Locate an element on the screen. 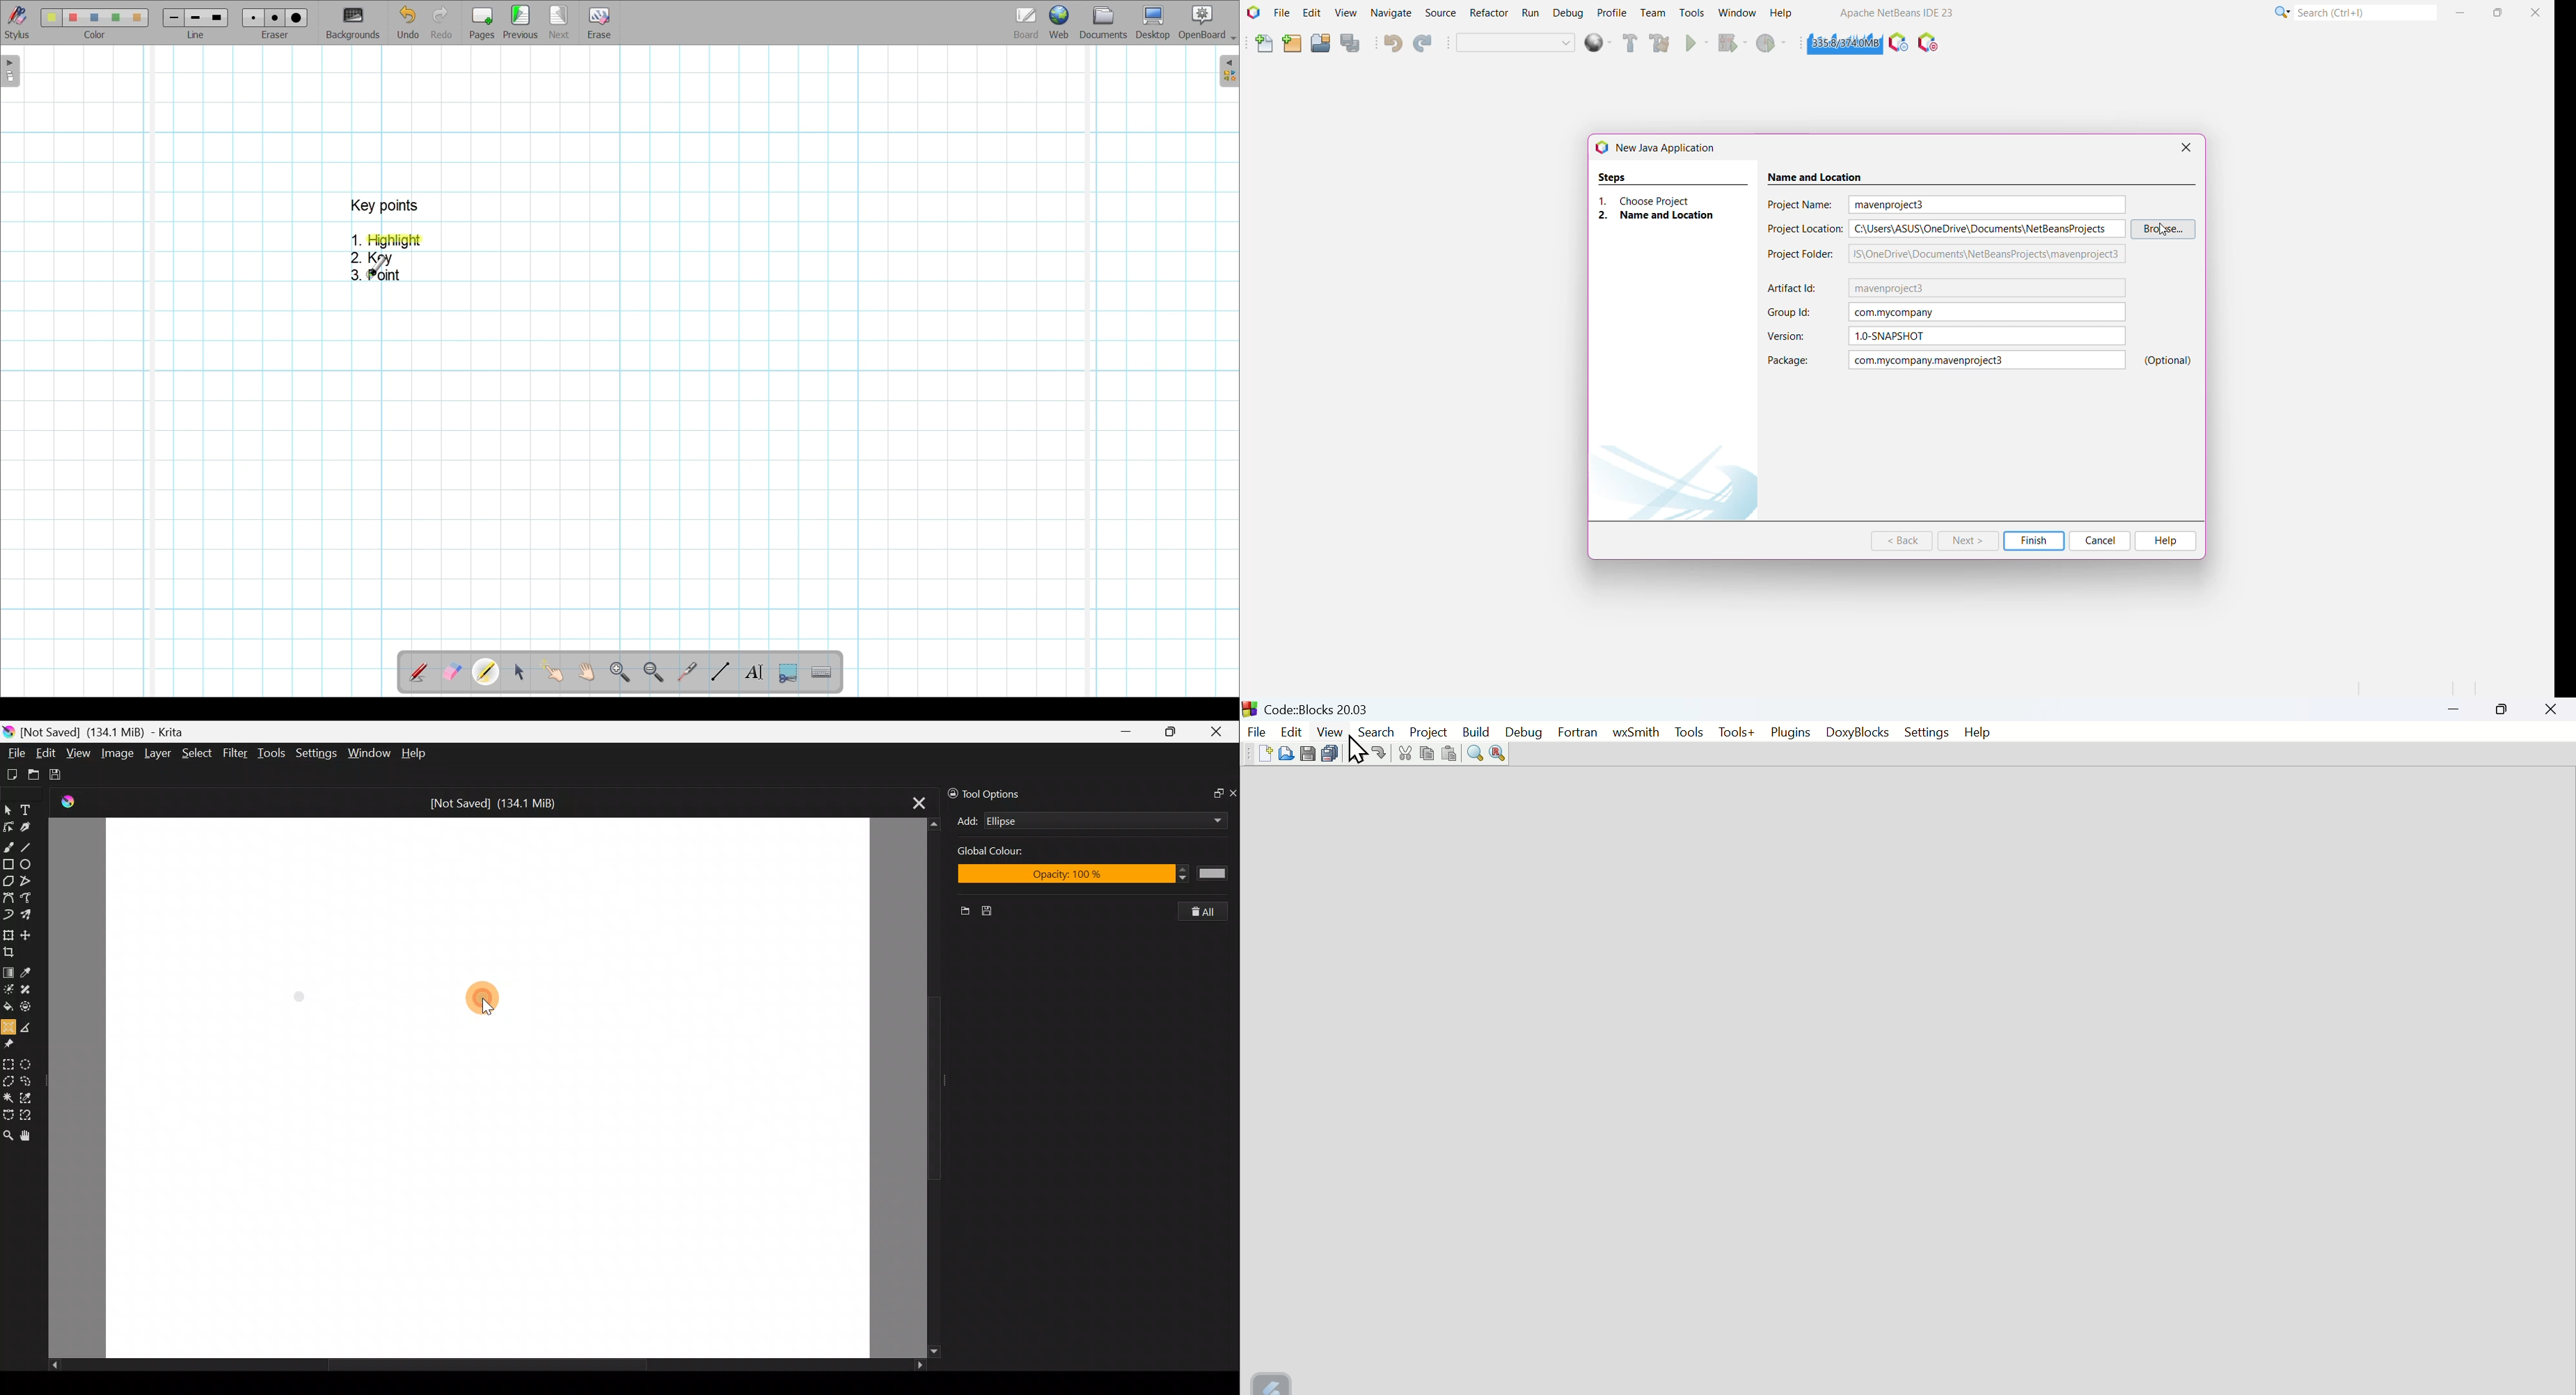 This screenshot has width=2576, height=1400. Settings is located at coordinates (315, 752).